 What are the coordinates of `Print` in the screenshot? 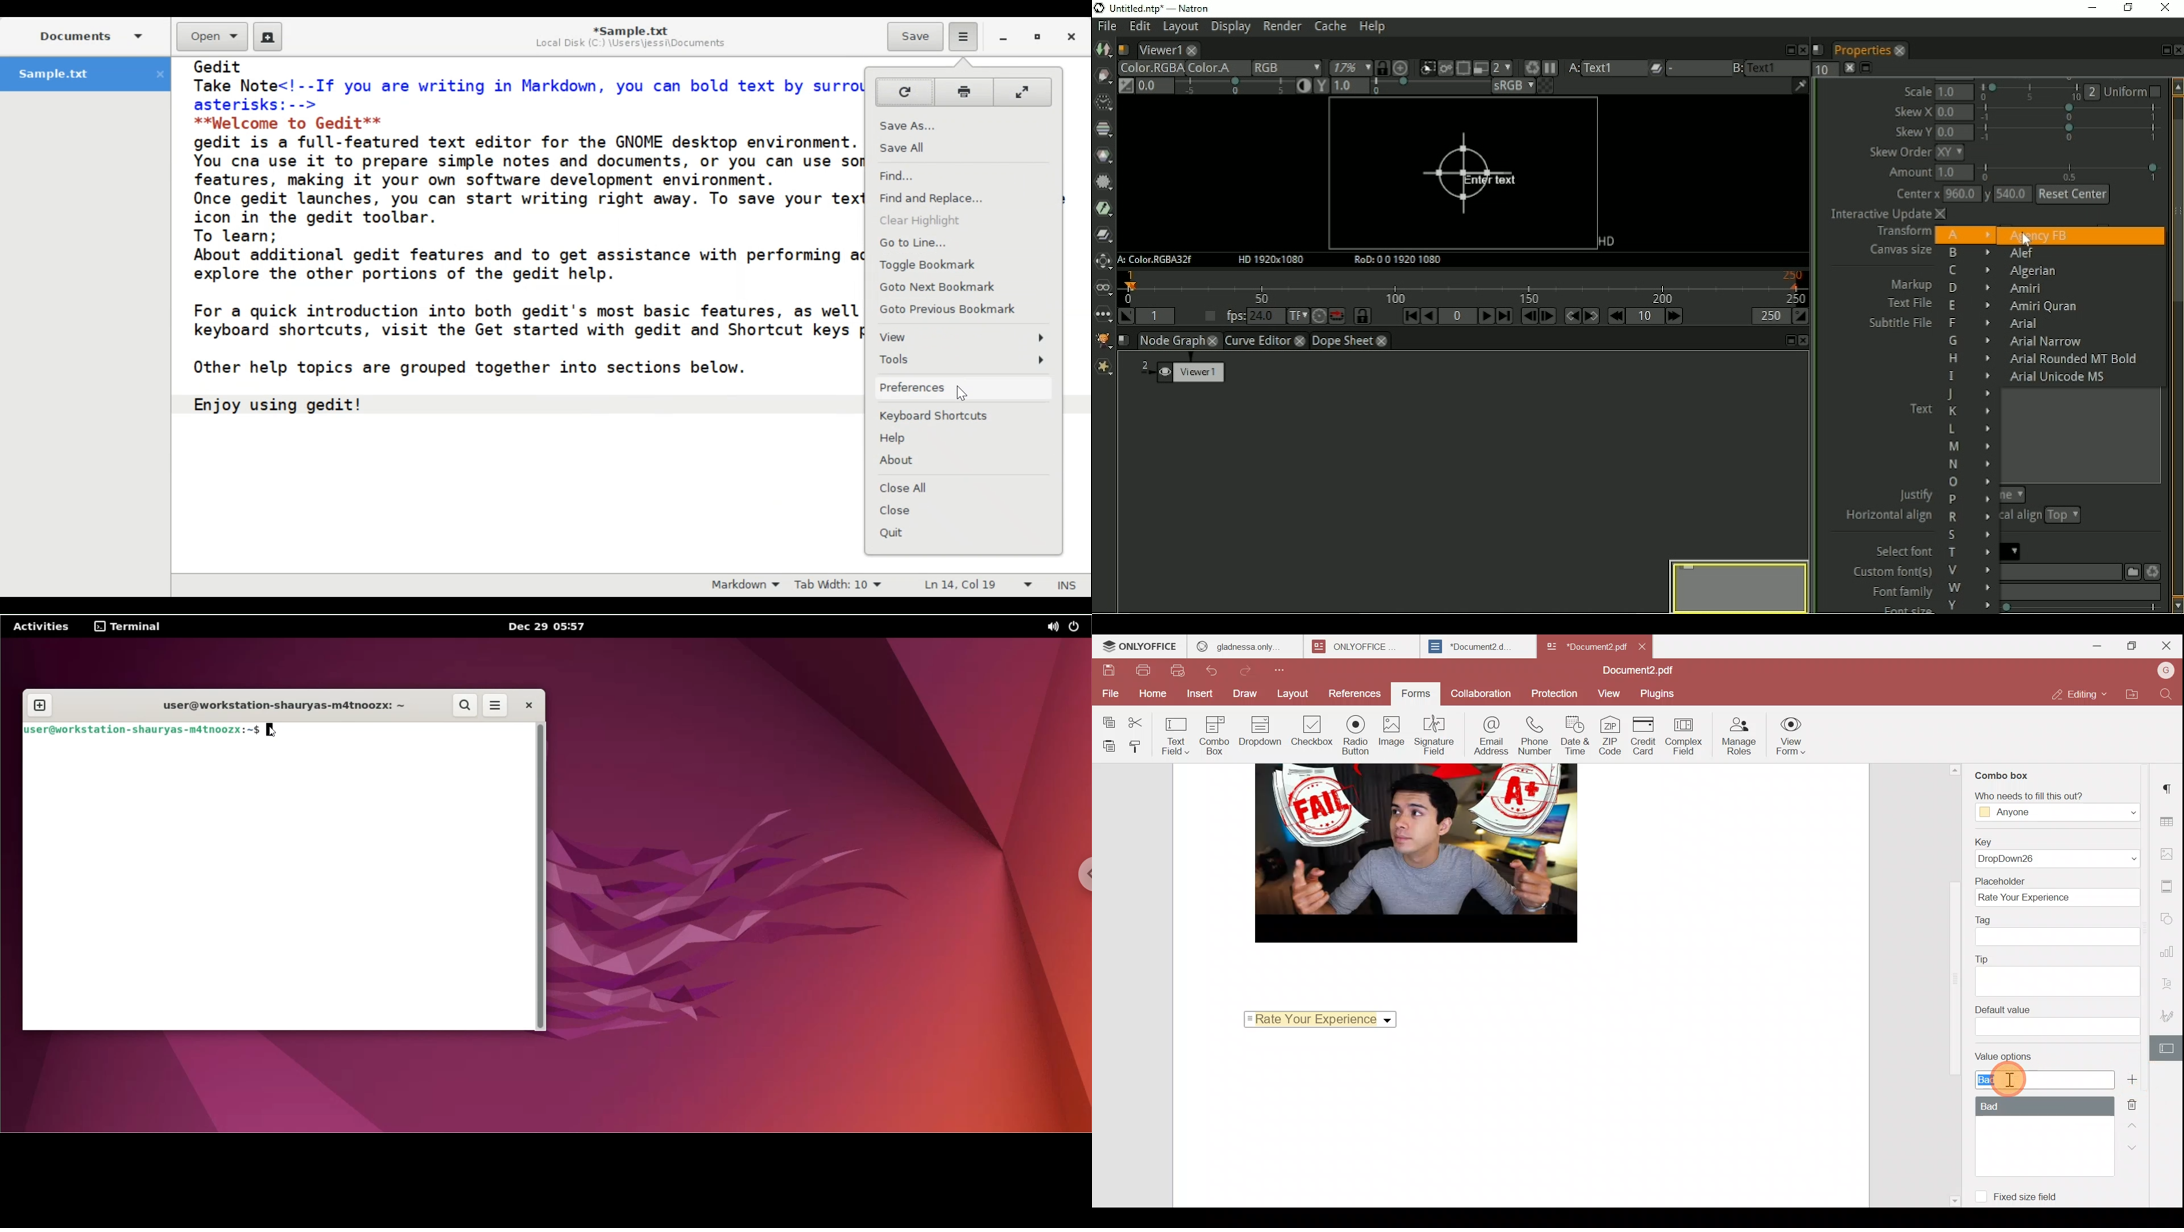 It's located at (964, 91).